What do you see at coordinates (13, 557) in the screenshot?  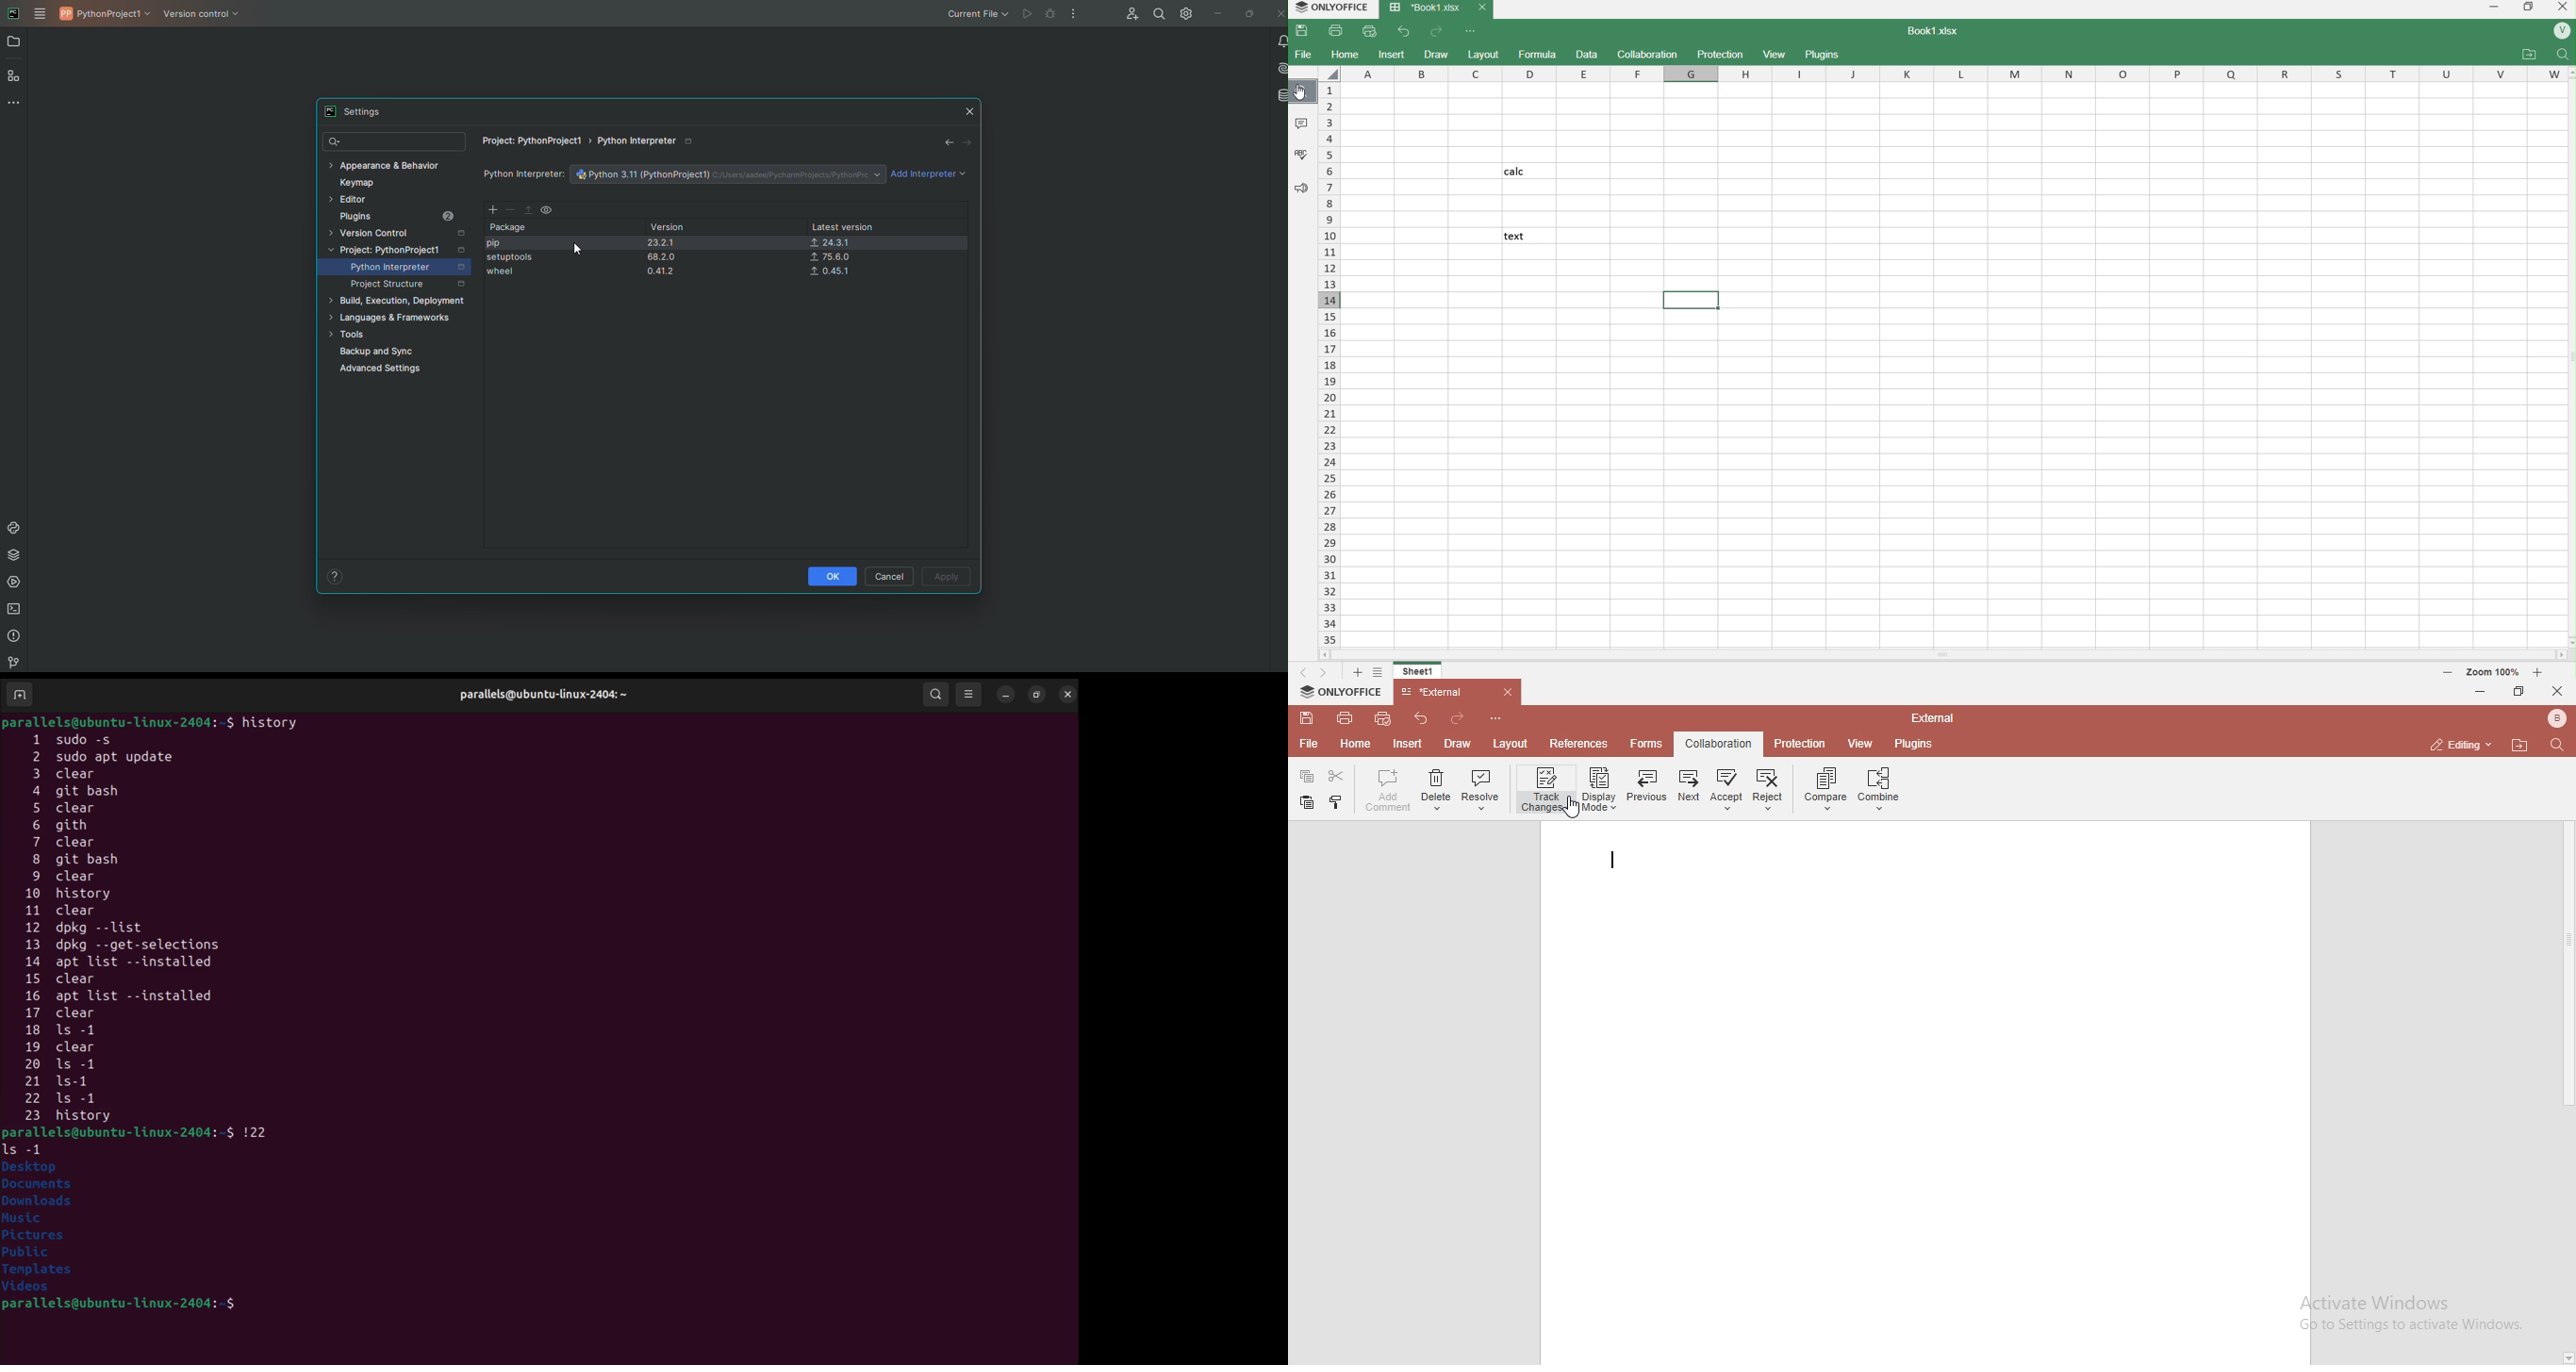 I see `Packages` at bounding box center [13, 557].